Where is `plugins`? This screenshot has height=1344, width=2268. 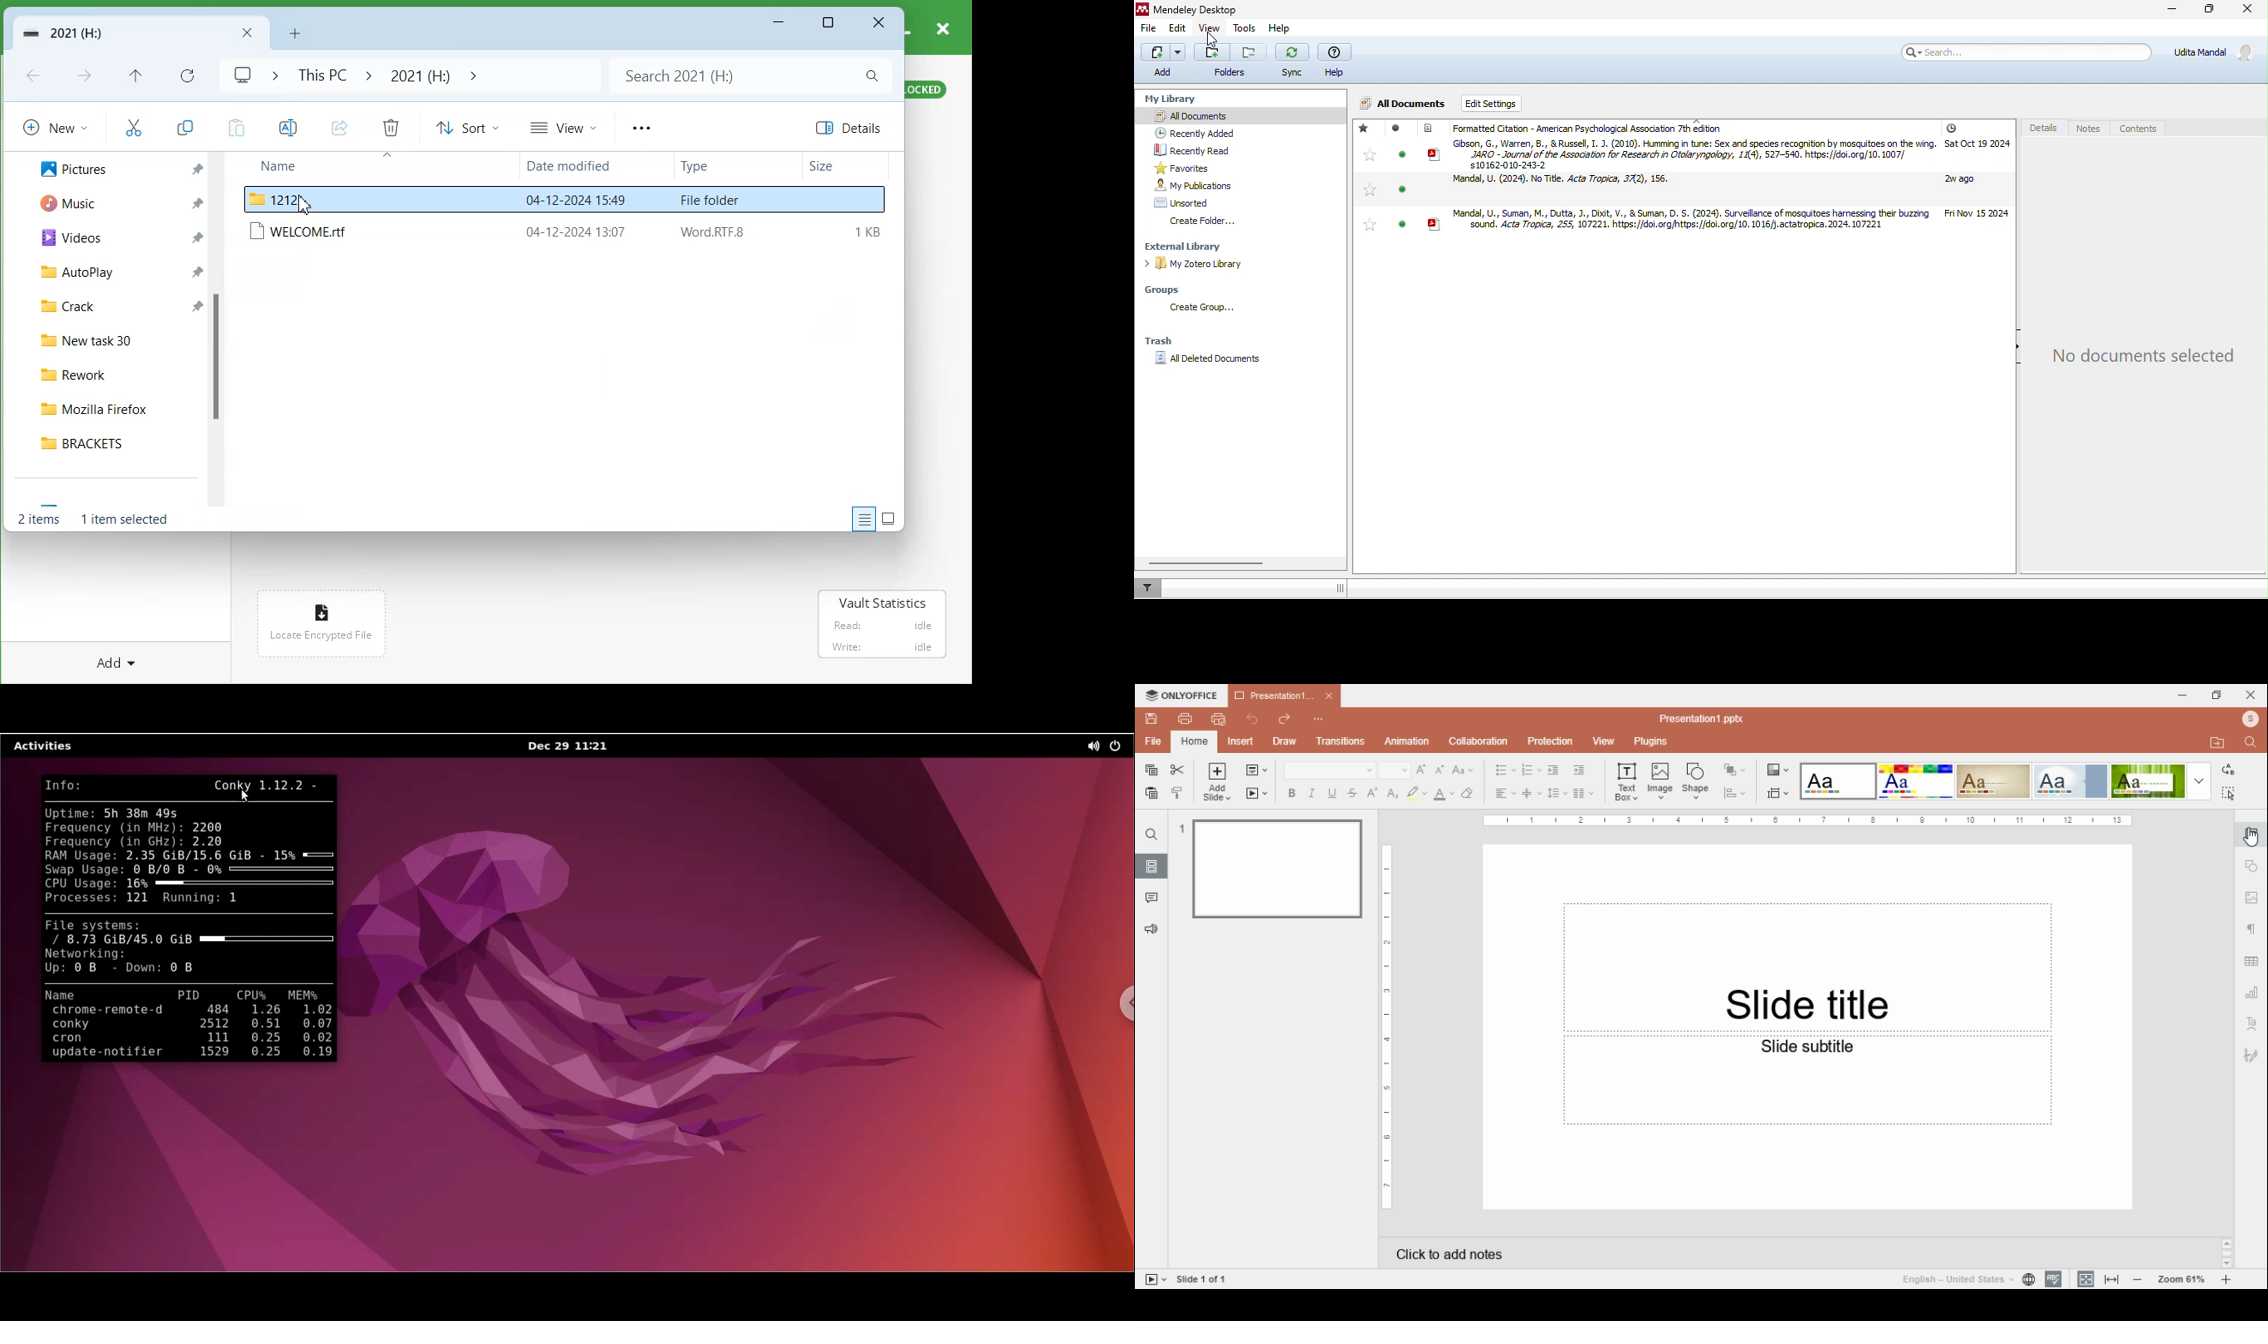
plugins is located at coordinates (1652, 742).